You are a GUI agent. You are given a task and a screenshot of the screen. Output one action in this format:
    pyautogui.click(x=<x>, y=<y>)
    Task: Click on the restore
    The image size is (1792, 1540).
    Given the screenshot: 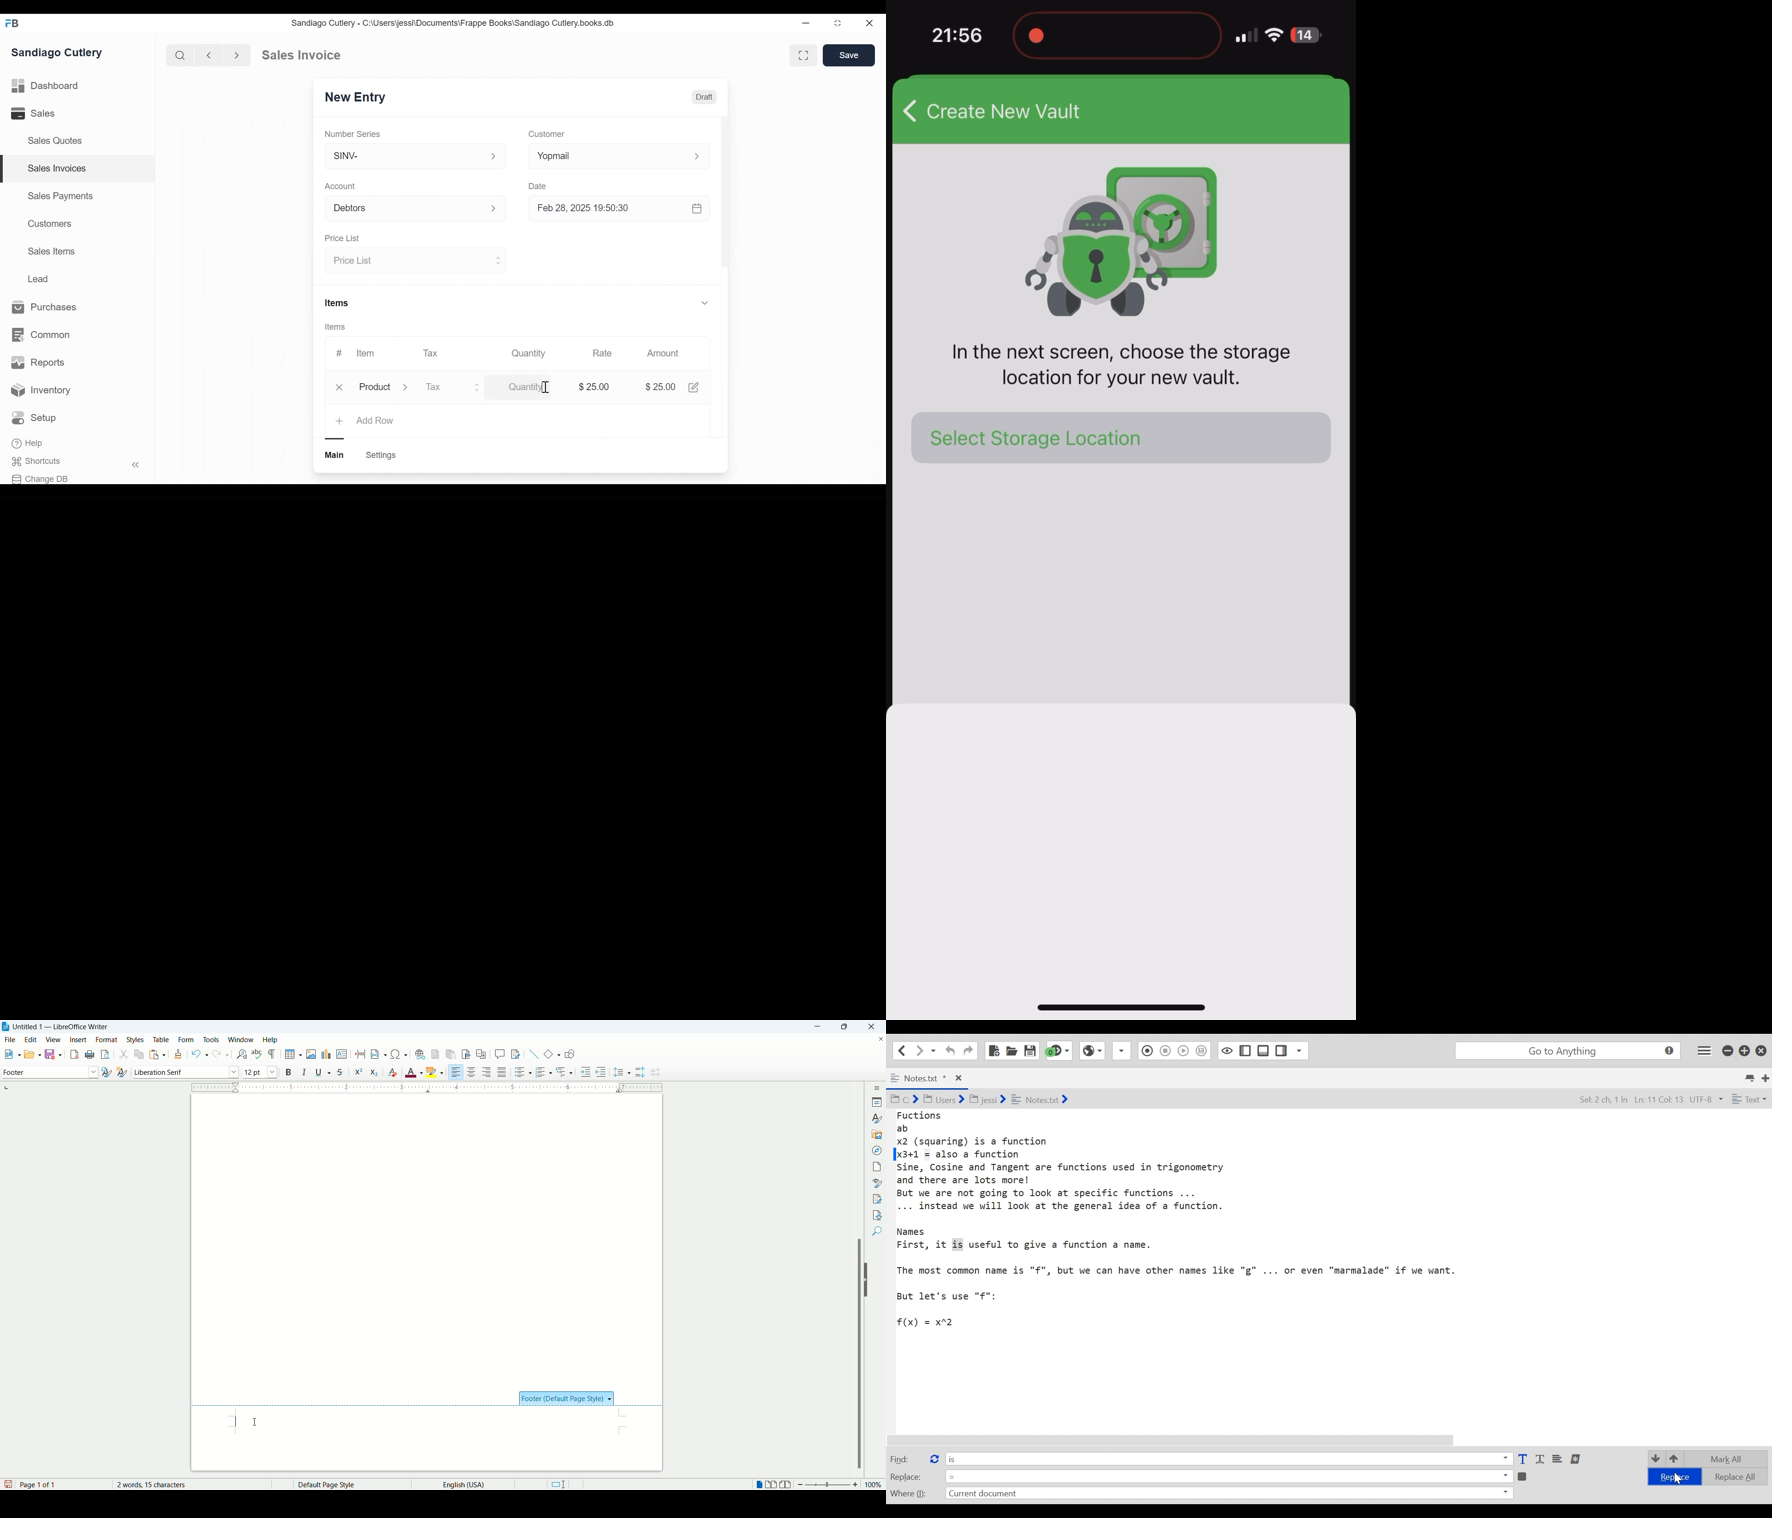 What is the action you would take?
    pyautogui.click(x=838, y=23)
    